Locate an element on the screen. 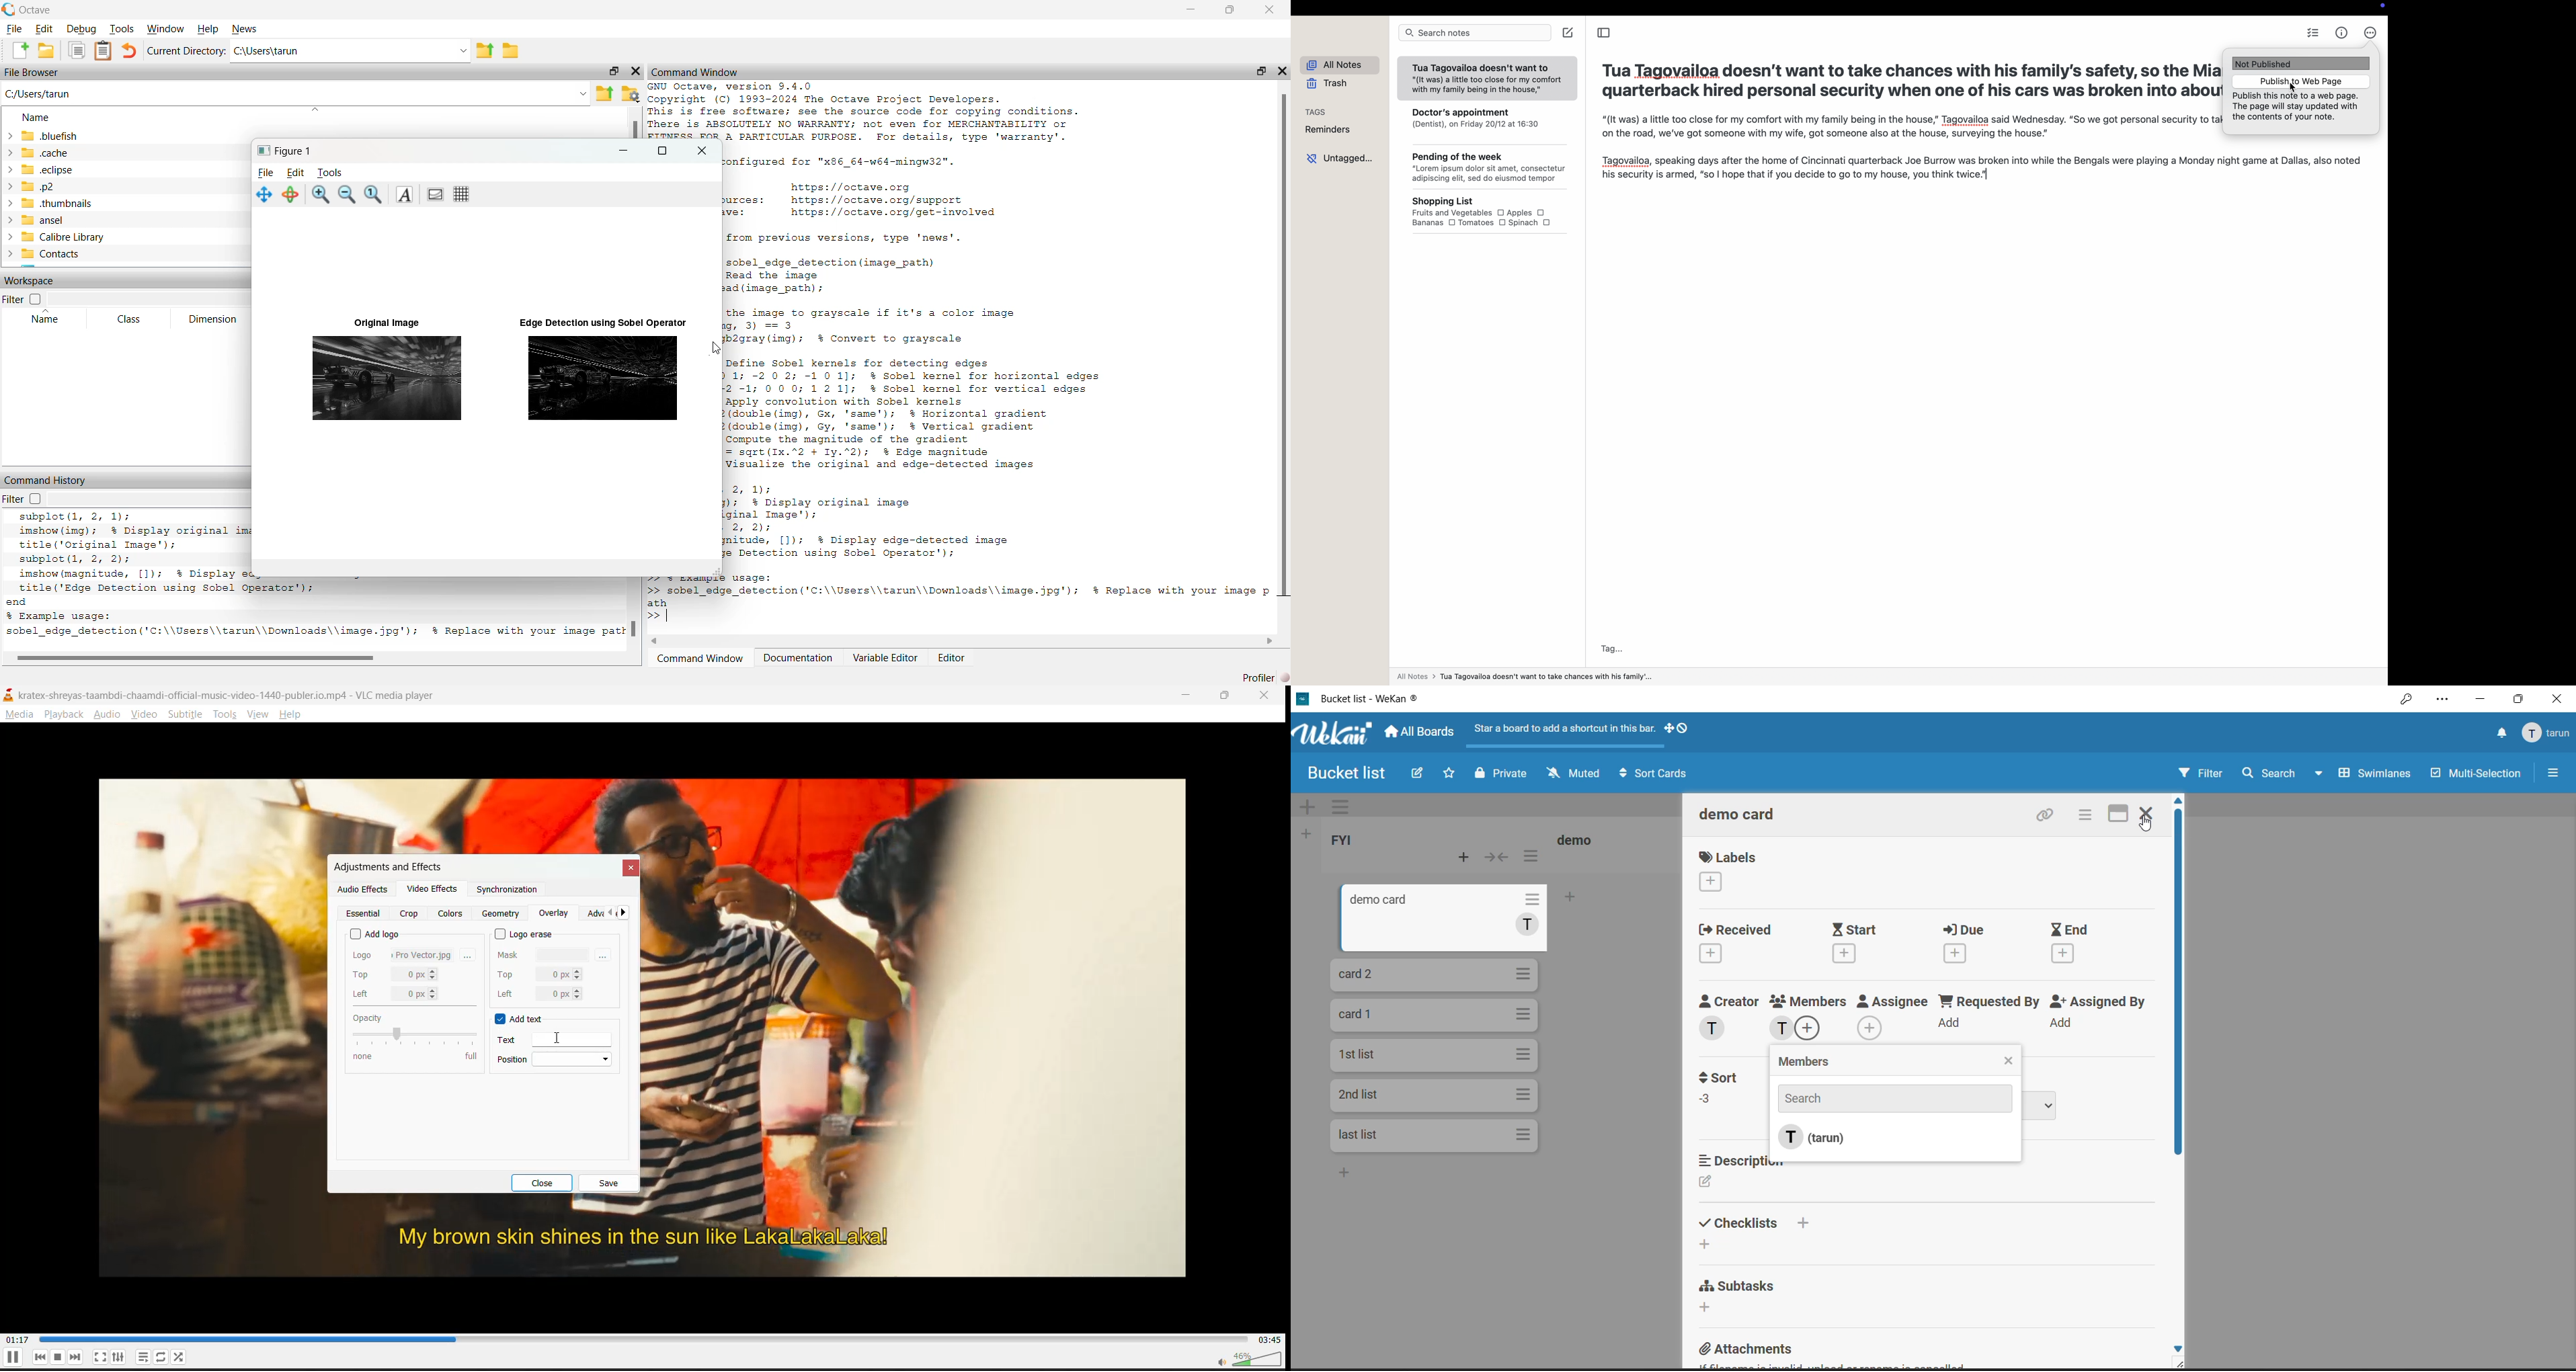 The height and width of the screenshot is (1372, 2576). card title is located at coordinates (1371, 902).